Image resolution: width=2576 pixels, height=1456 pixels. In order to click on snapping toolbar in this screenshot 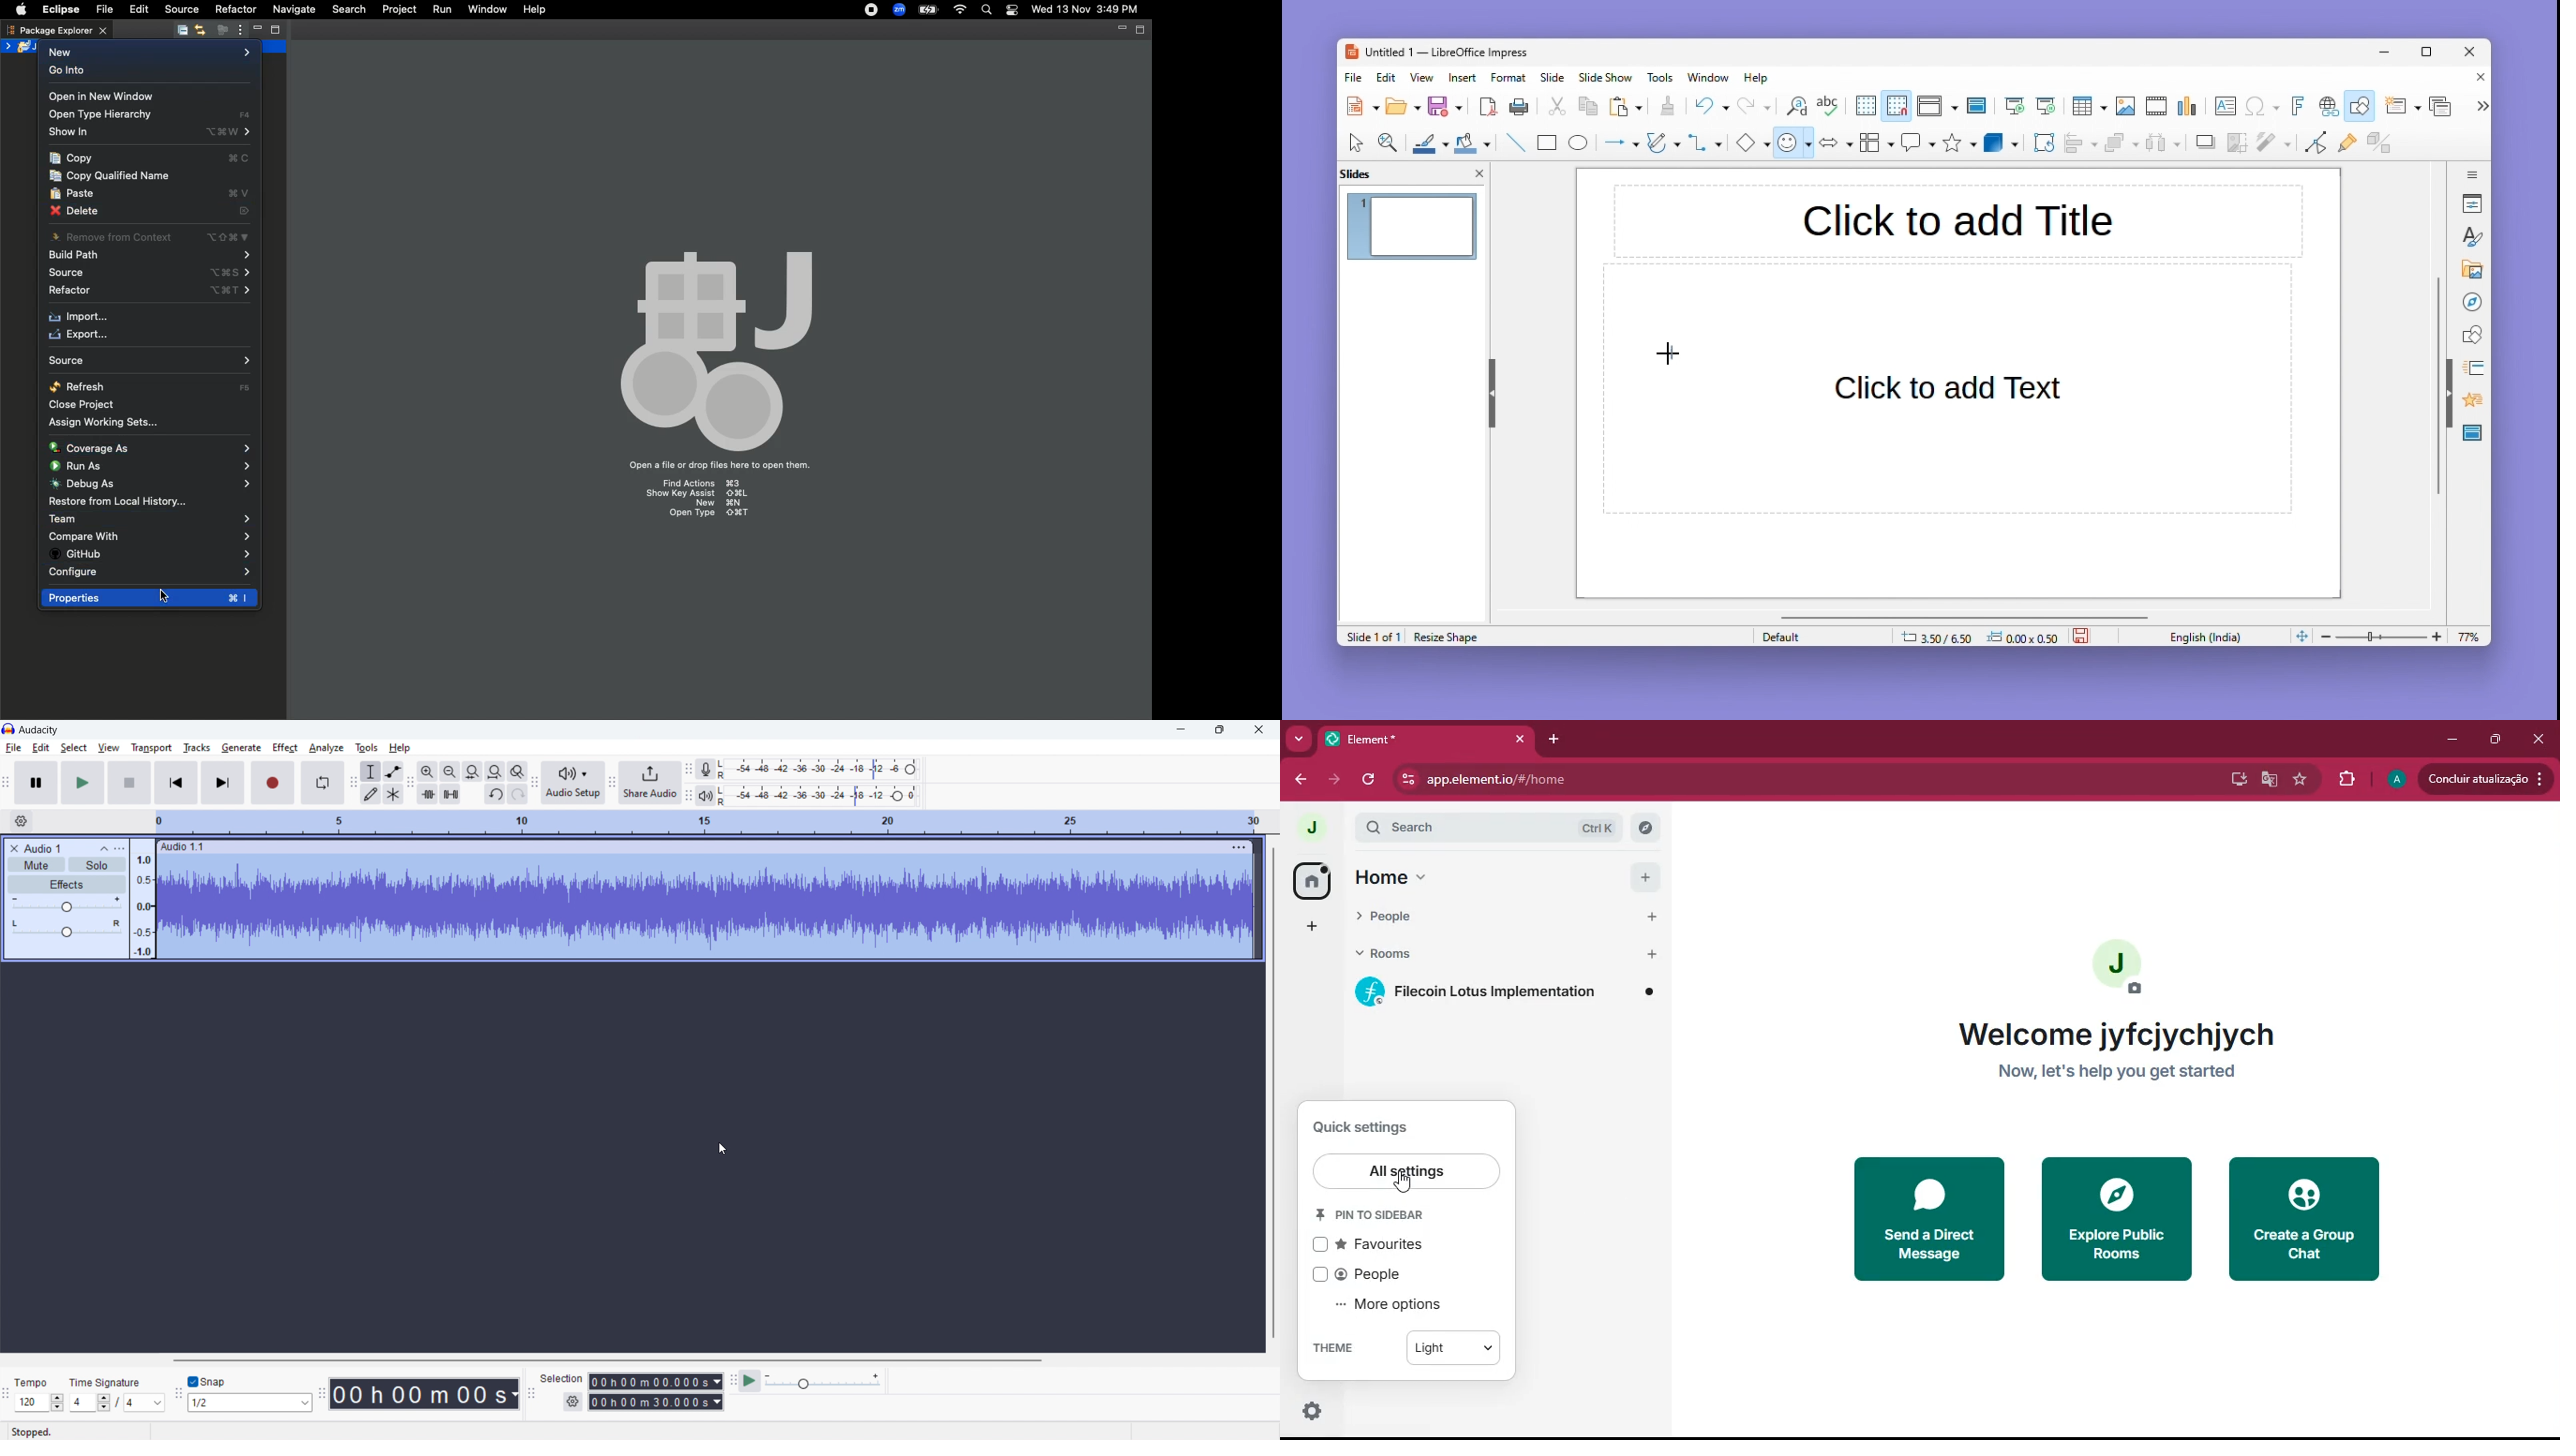, I will do `click(179, 1394)`.